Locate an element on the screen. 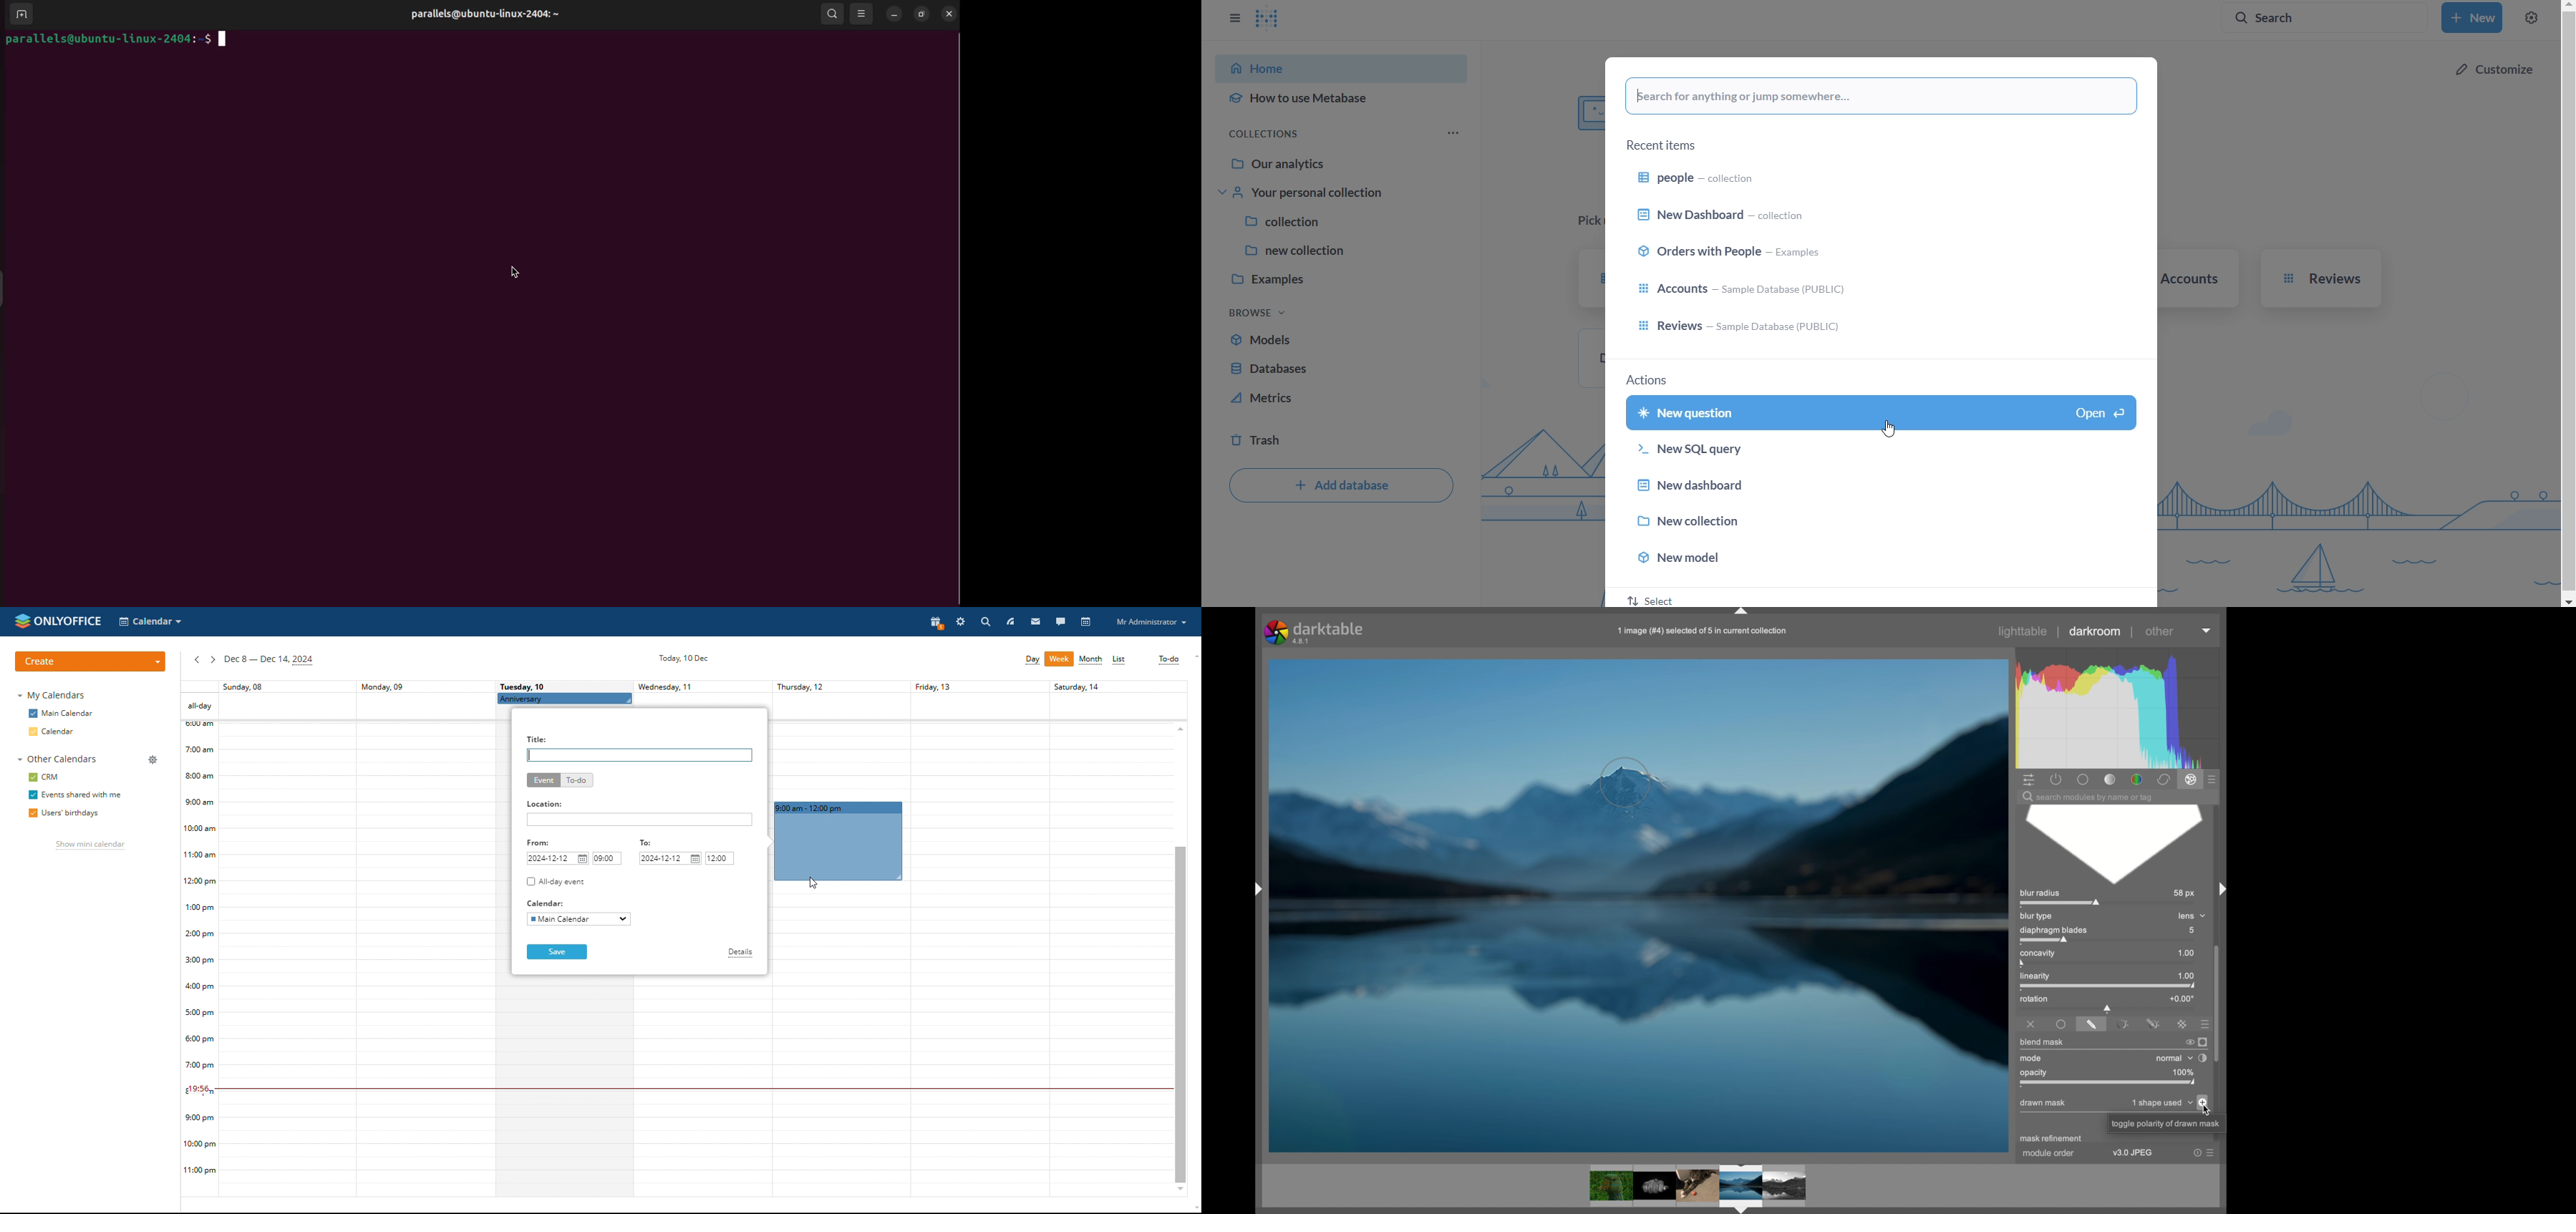 This screenshot has width=2576, height=1232. Title: is located at coordinates (541, 740).